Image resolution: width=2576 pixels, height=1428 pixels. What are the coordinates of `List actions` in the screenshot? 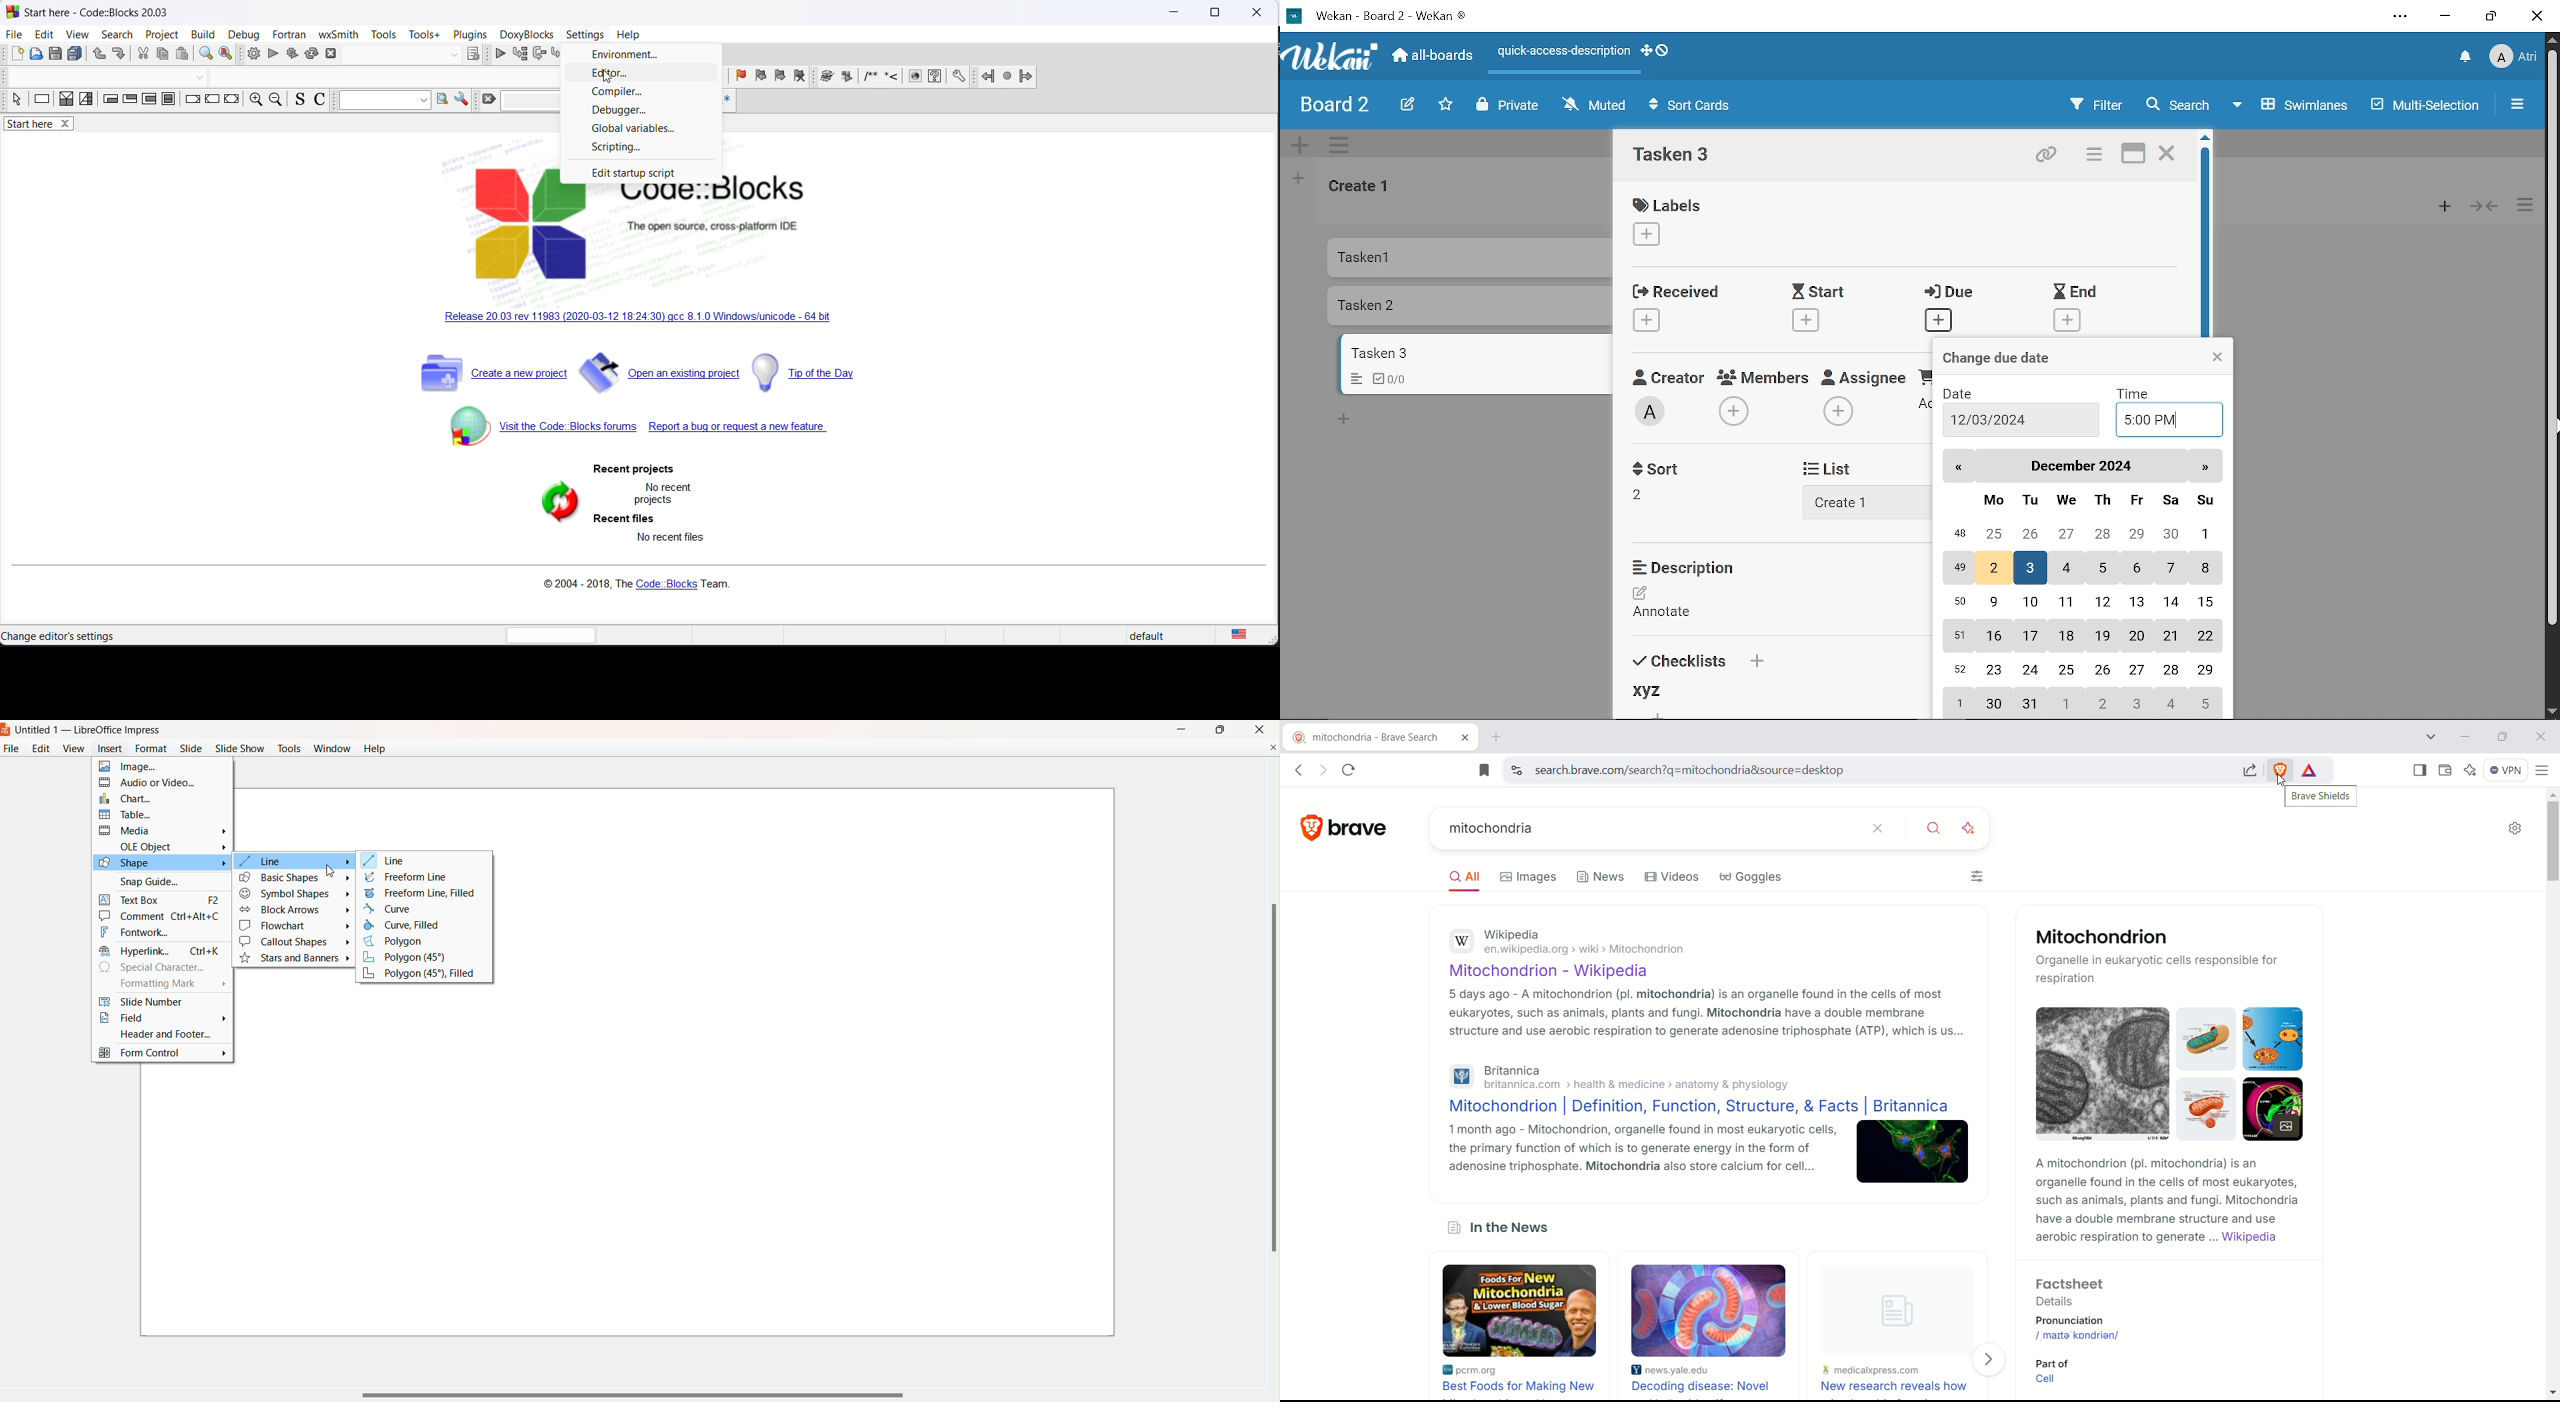 It's located at (2527, 206).